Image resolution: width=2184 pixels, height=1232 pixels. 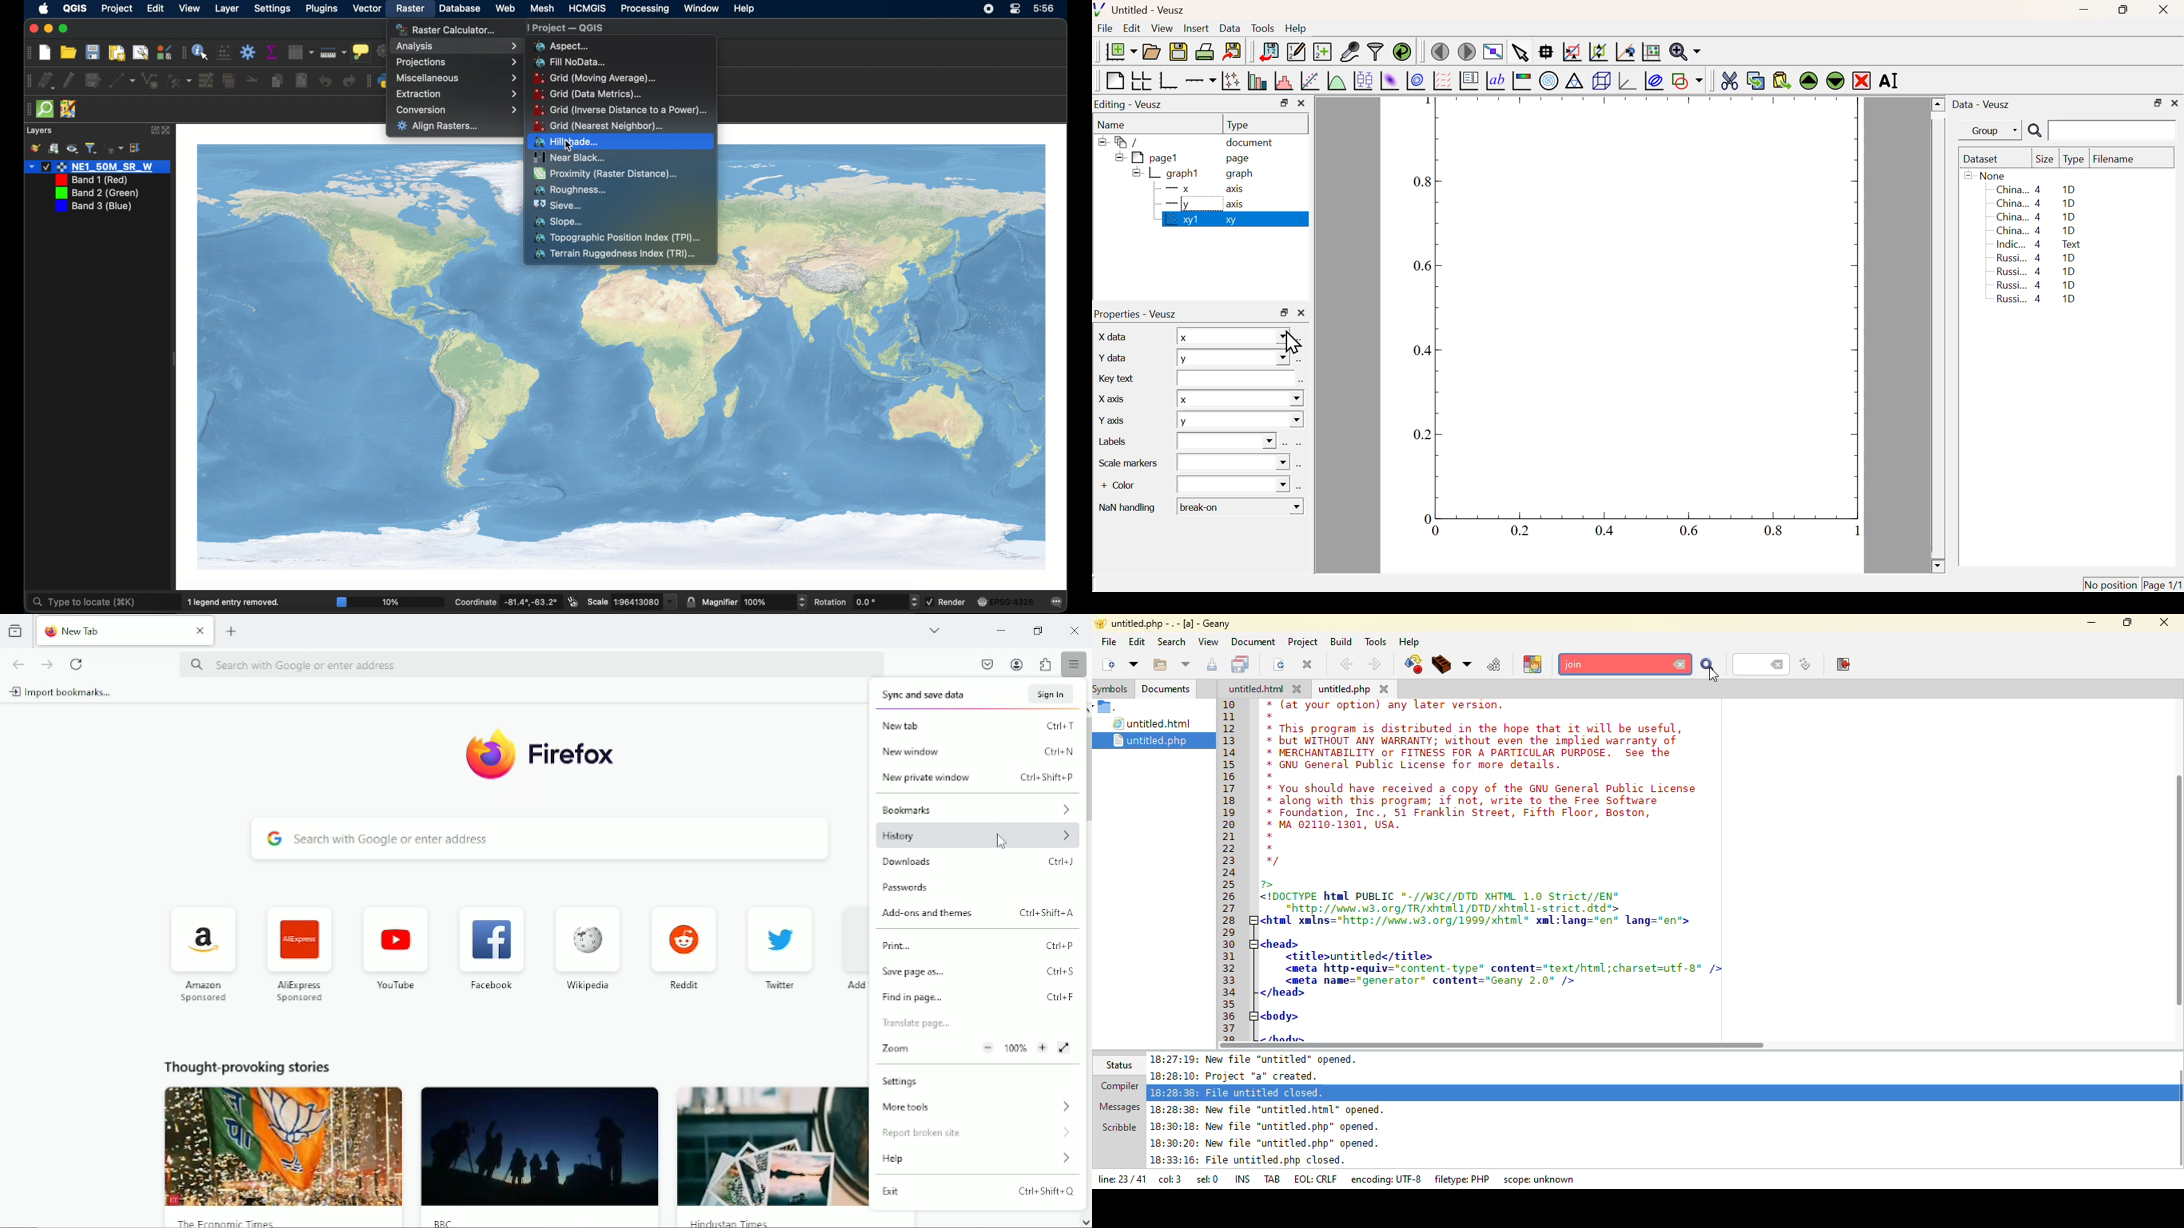 What do you see at coordinates (1350, 51) in the screenshot?
I see `Capture Remote Data` at bounding box center [1350, 51].